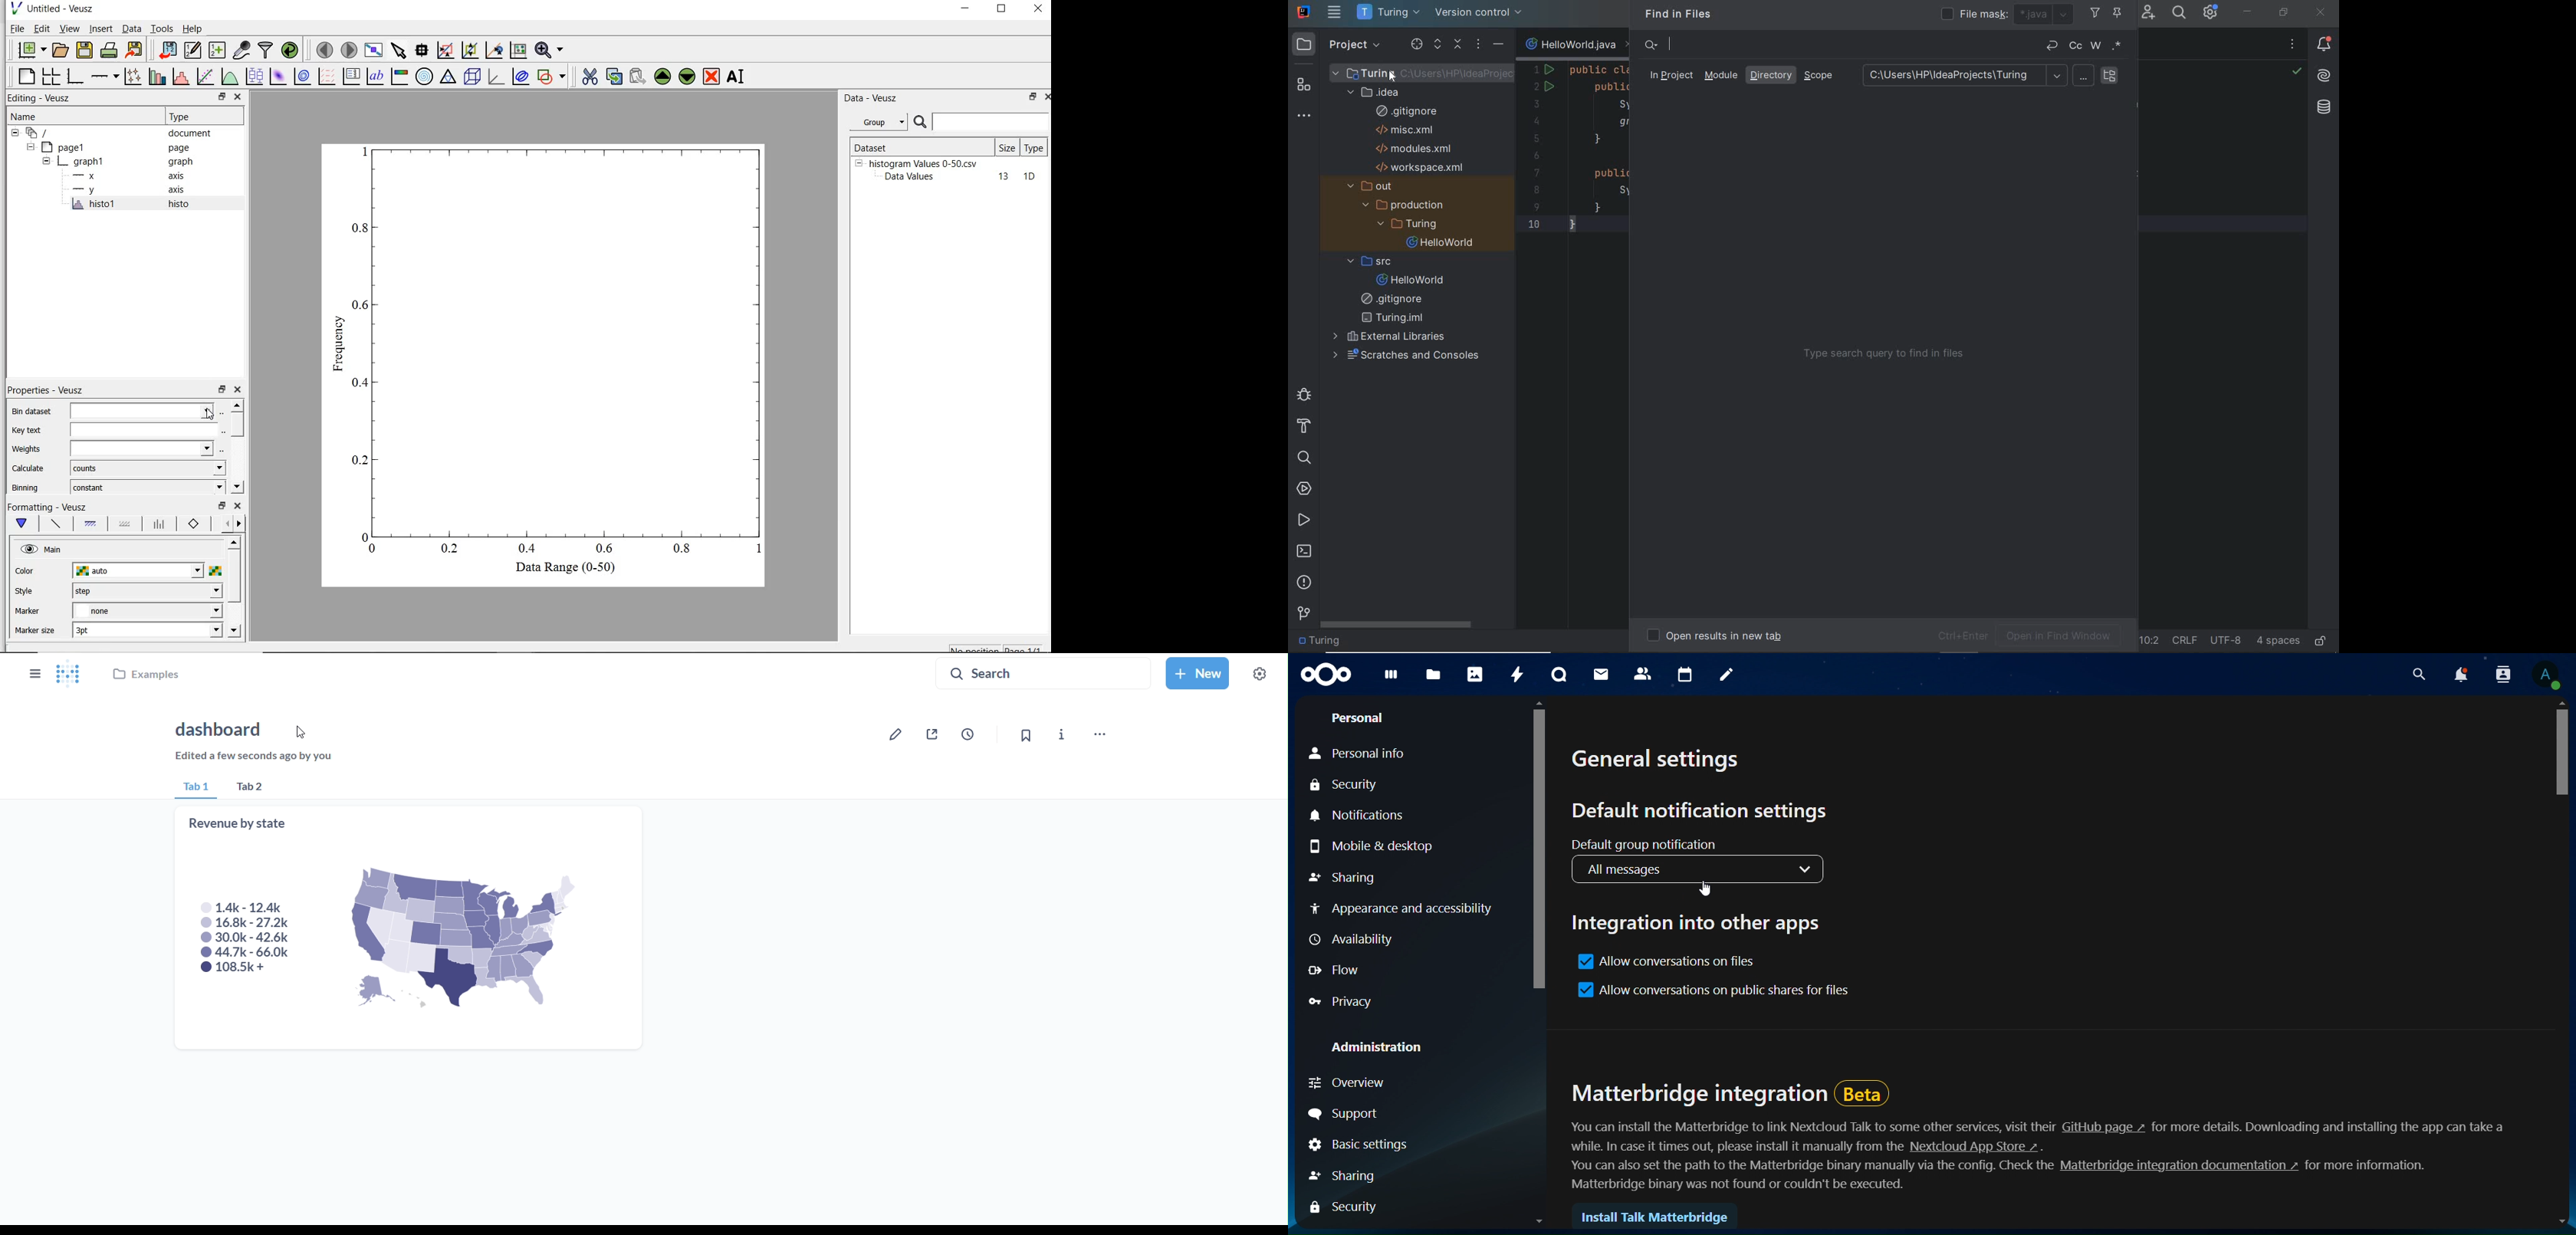 This screenshot has height=1260, width=2576. Describe the element at coordinates (1474, 674) in the screenshot. I see `photos` at that location.